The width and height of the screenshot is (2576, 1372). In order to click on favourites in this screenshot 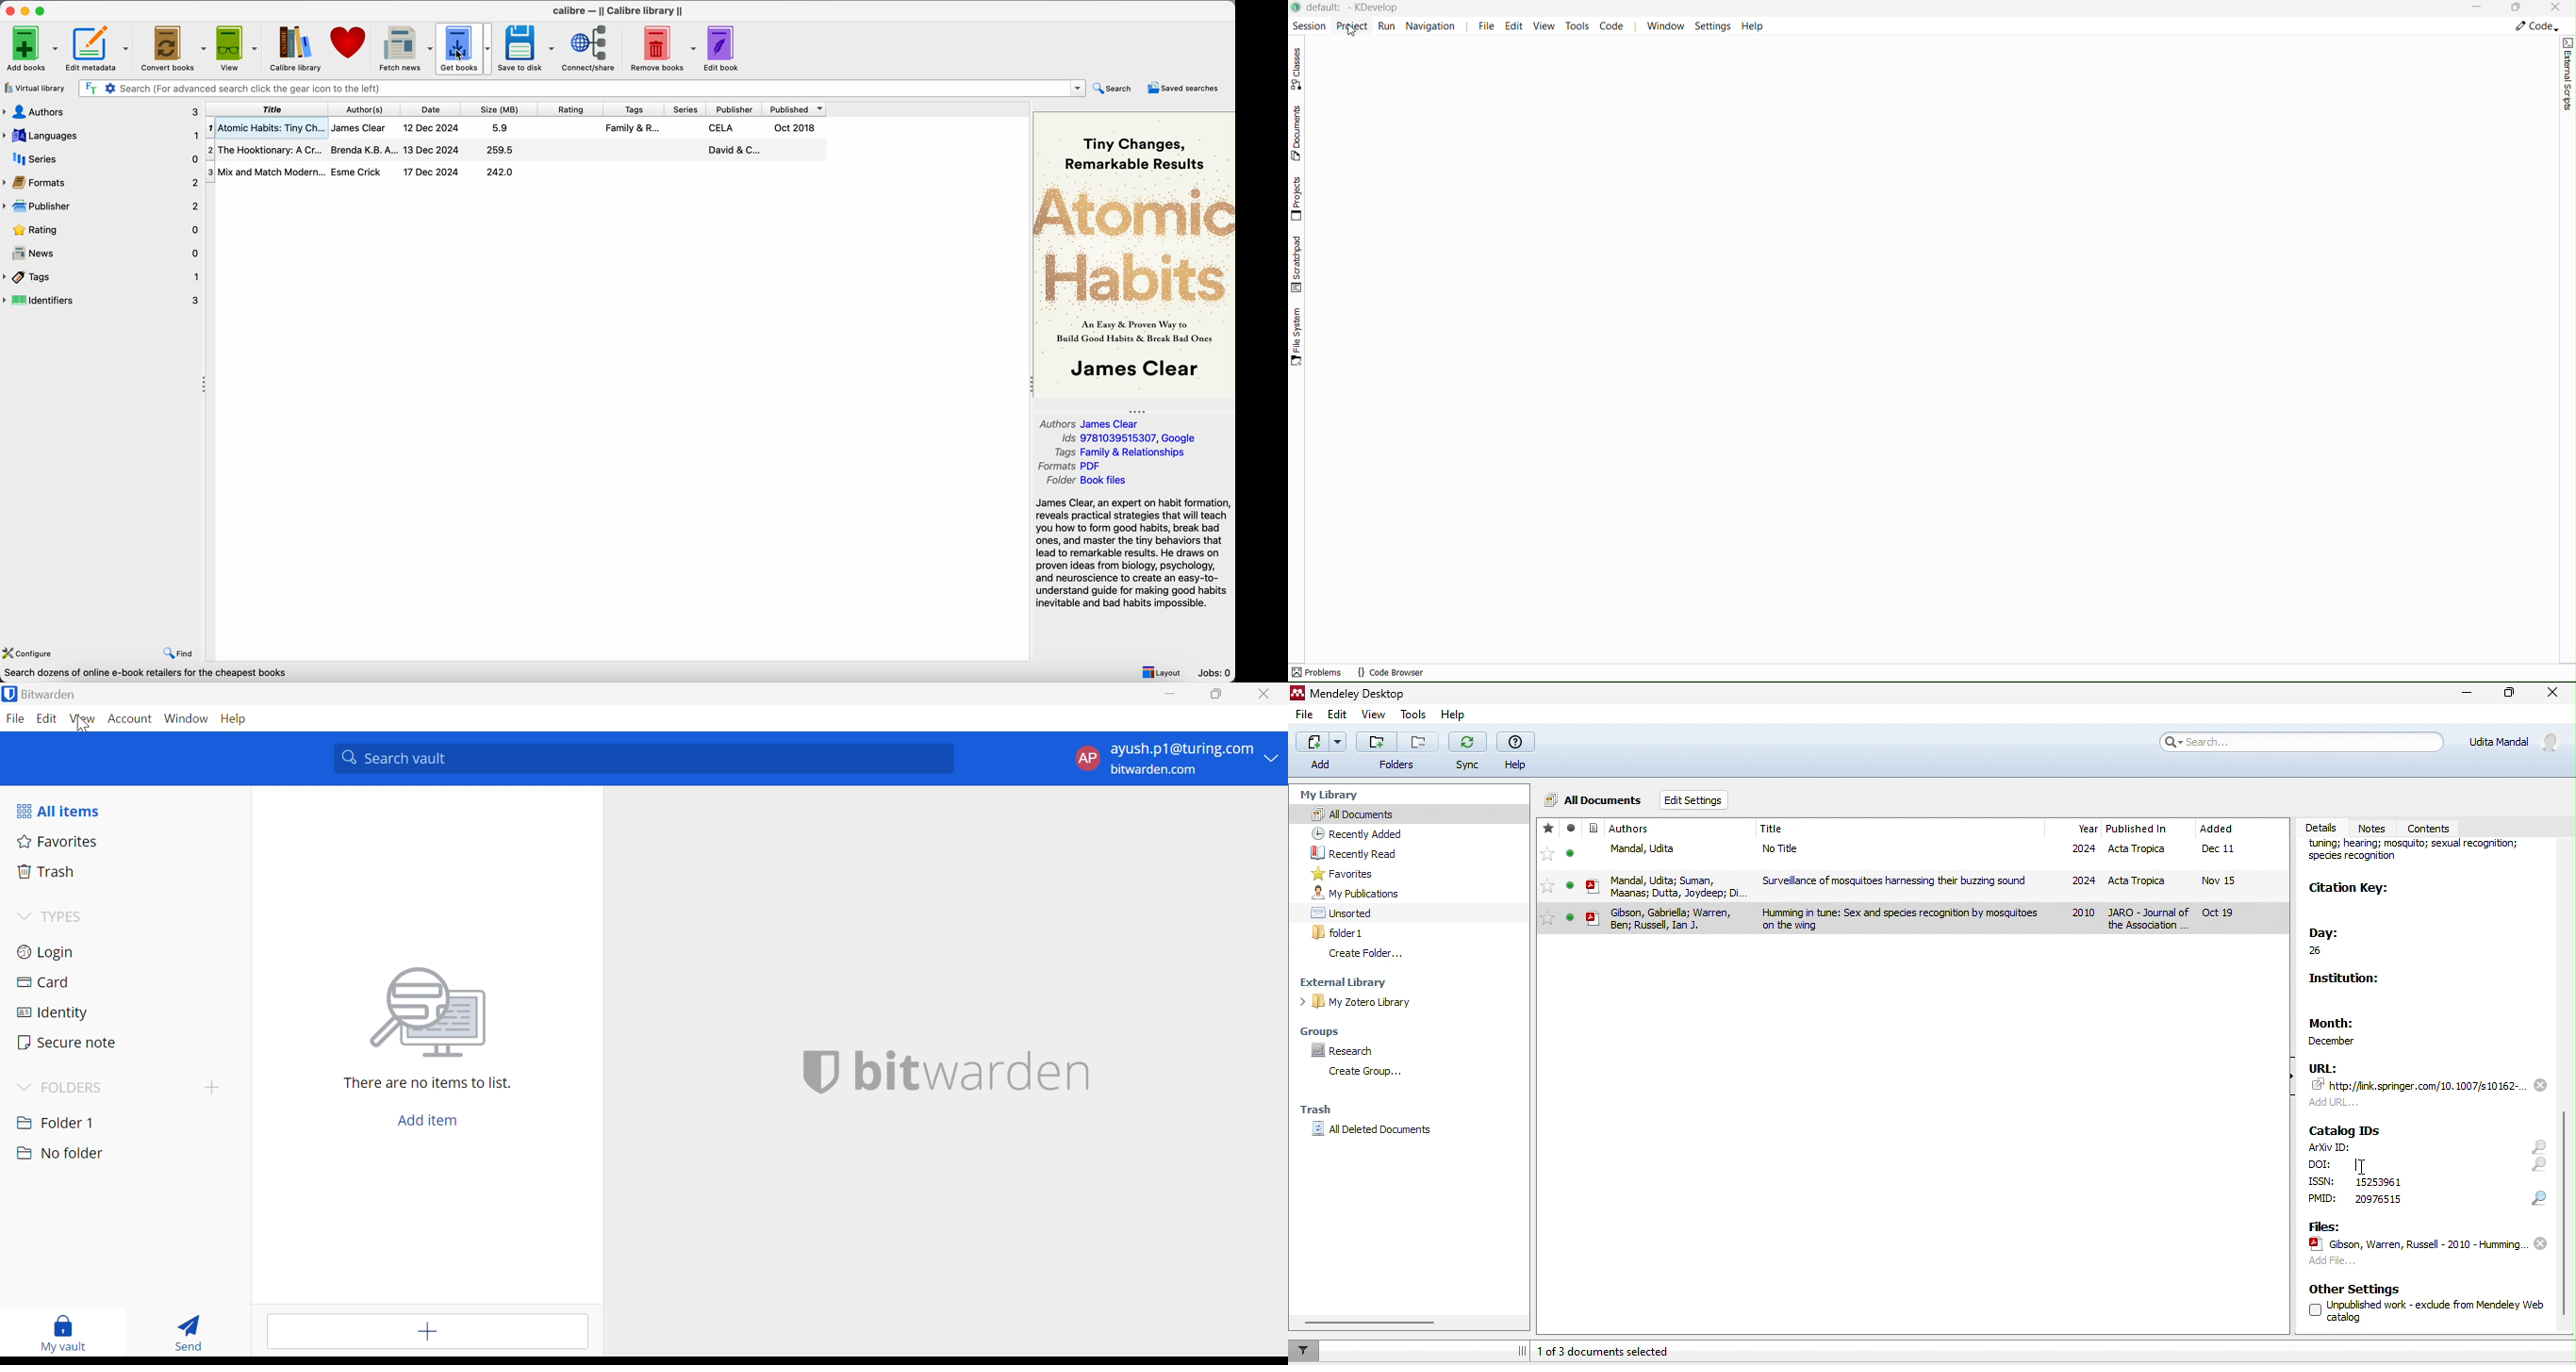, I will do `click(1347, 874)`.